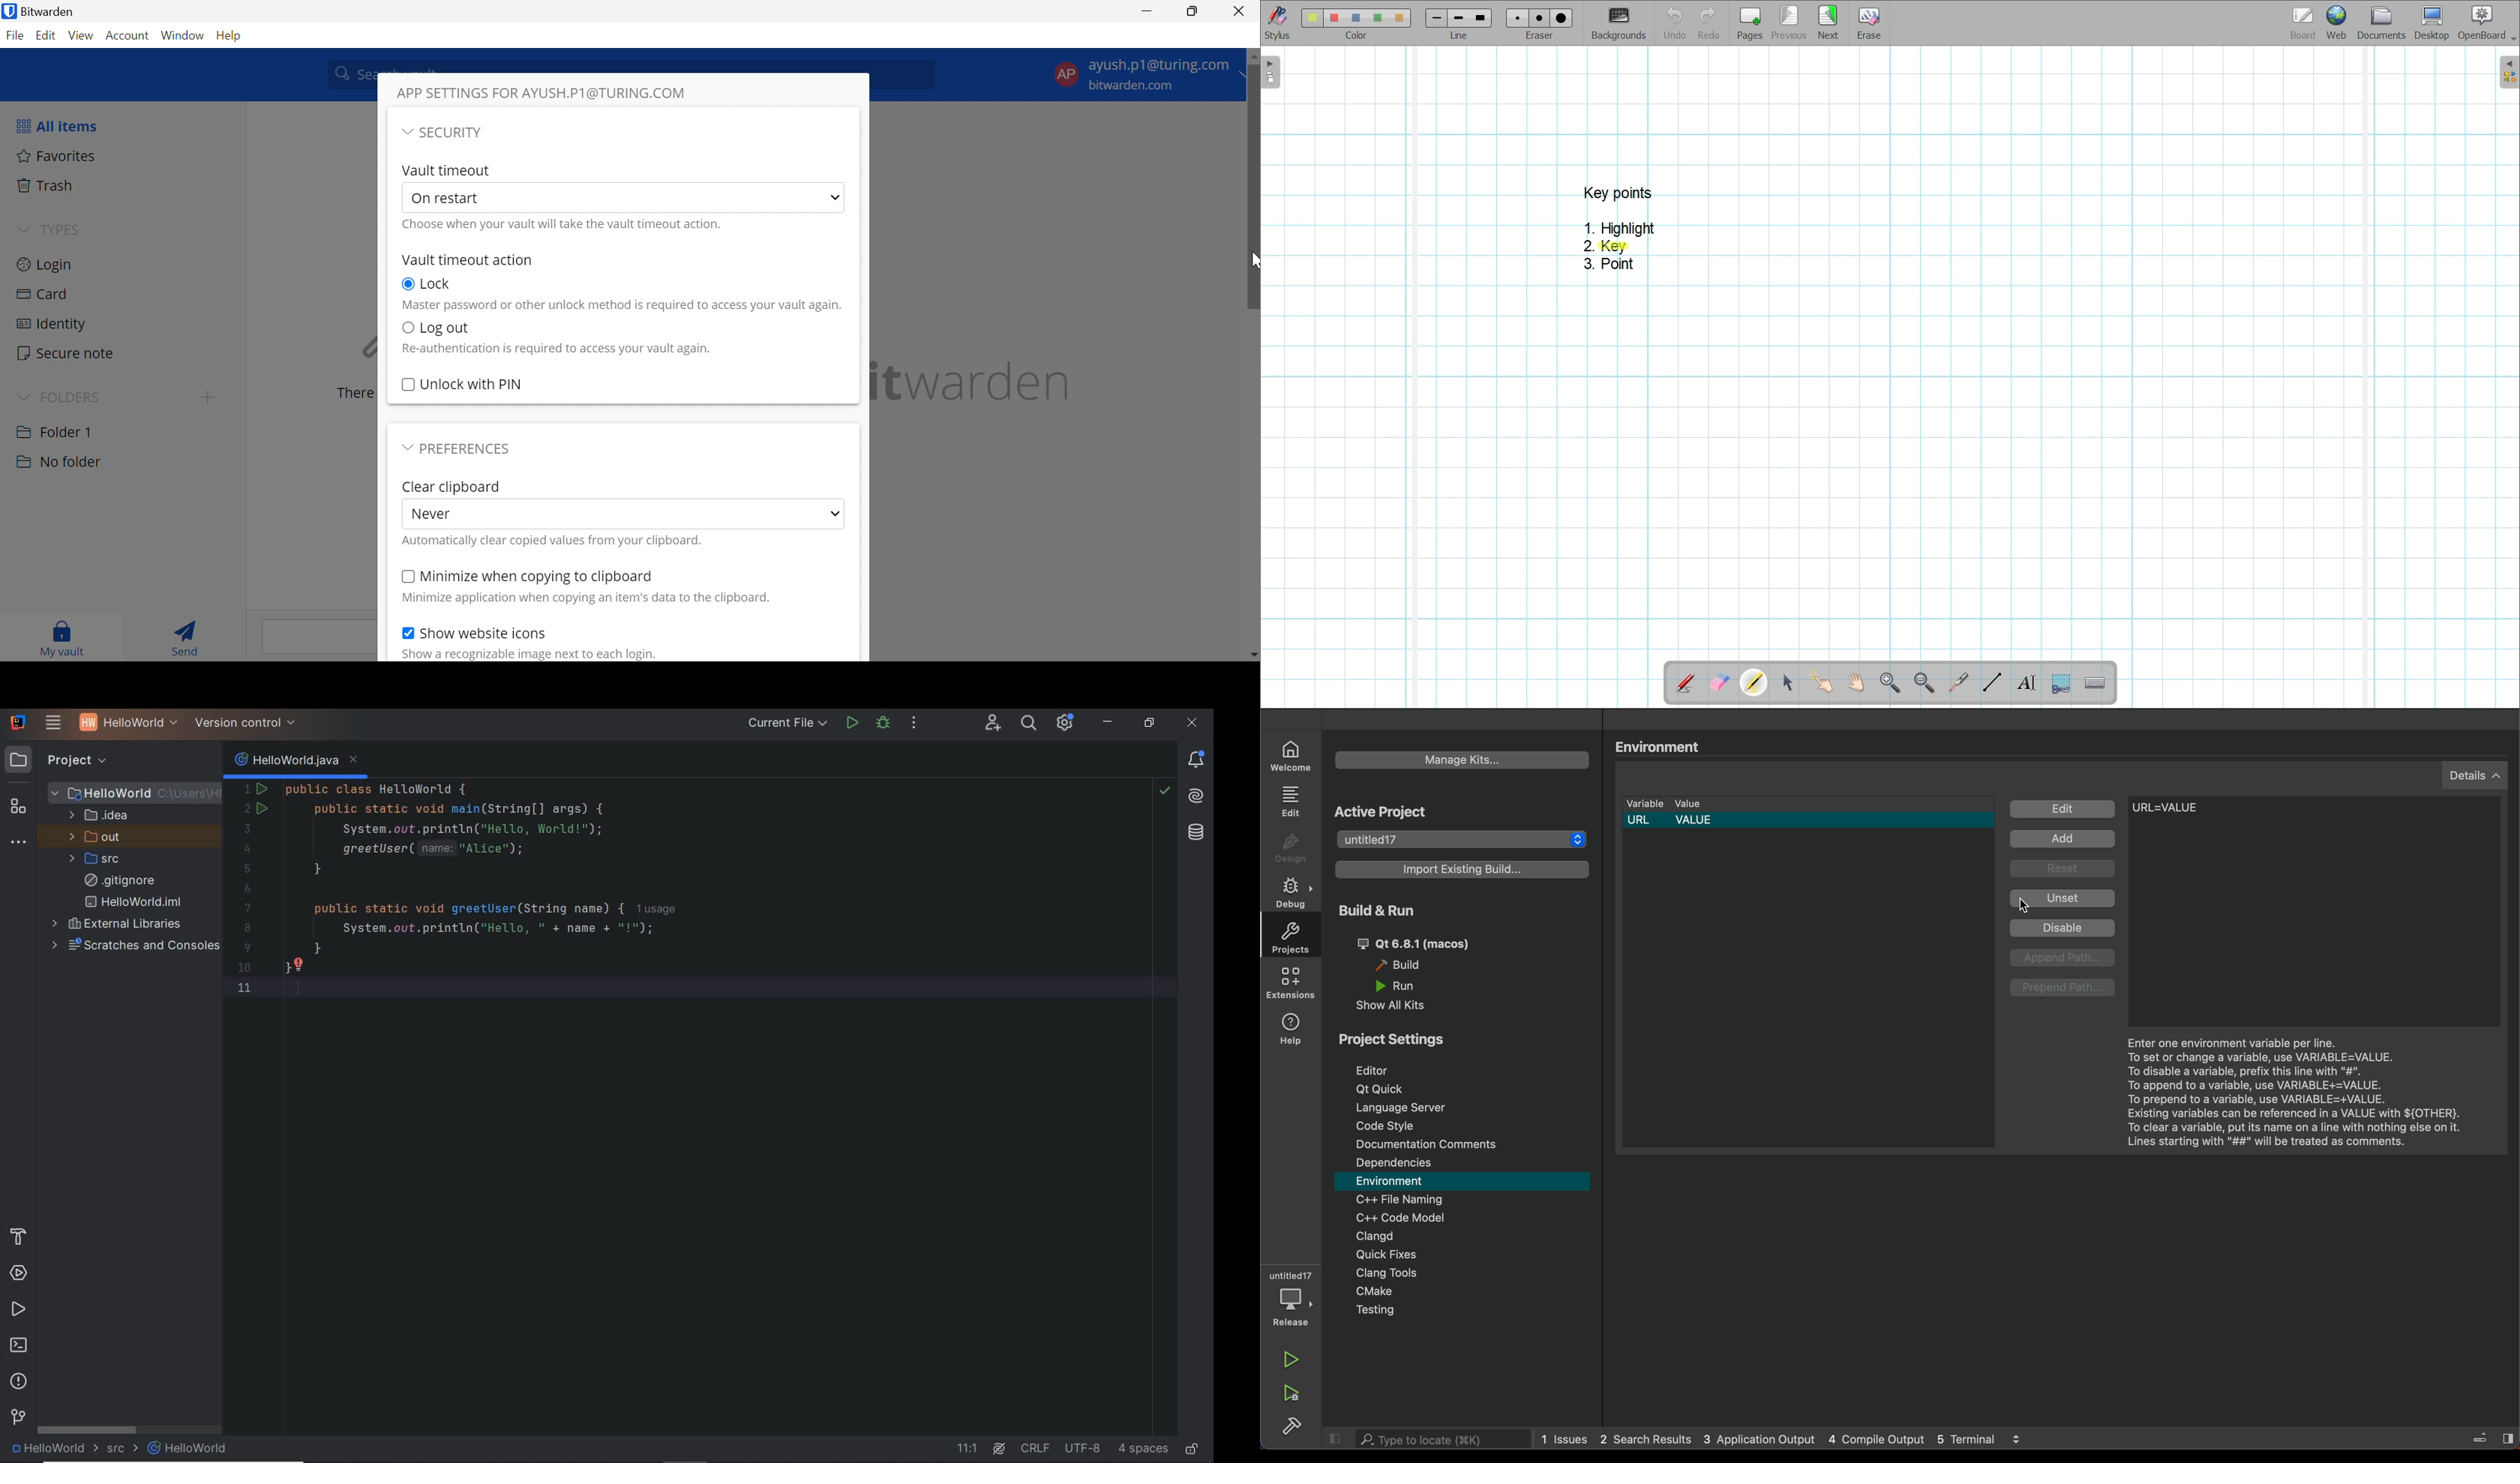  What do you see at coordinates (1385, 1255) in the screenshot?
I see `quick fixes` at bounding box center [1385, 1255].